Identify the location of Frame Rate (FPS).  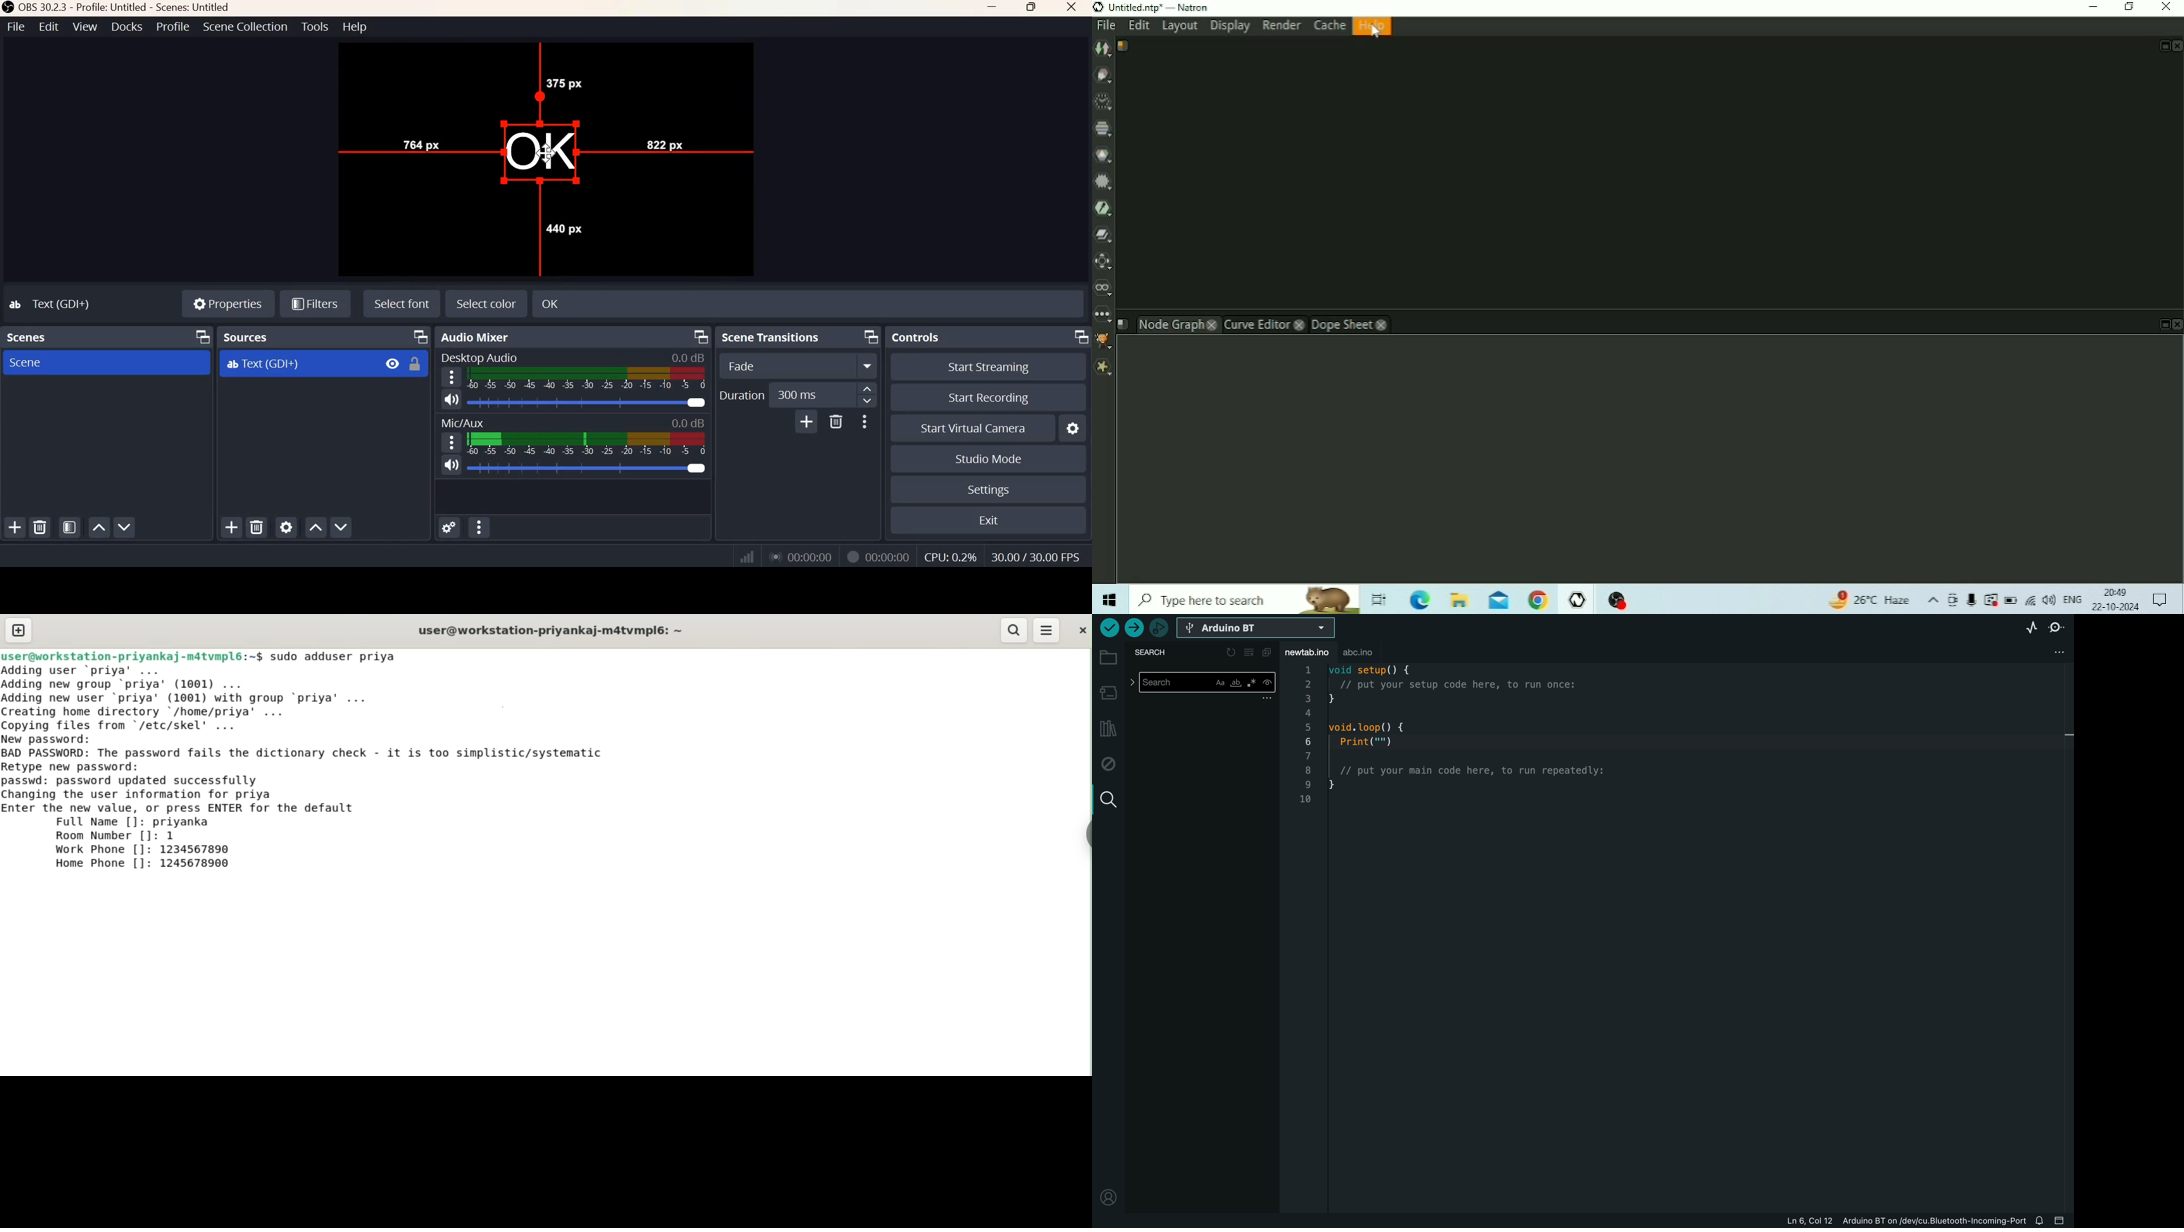
(1036, 557).